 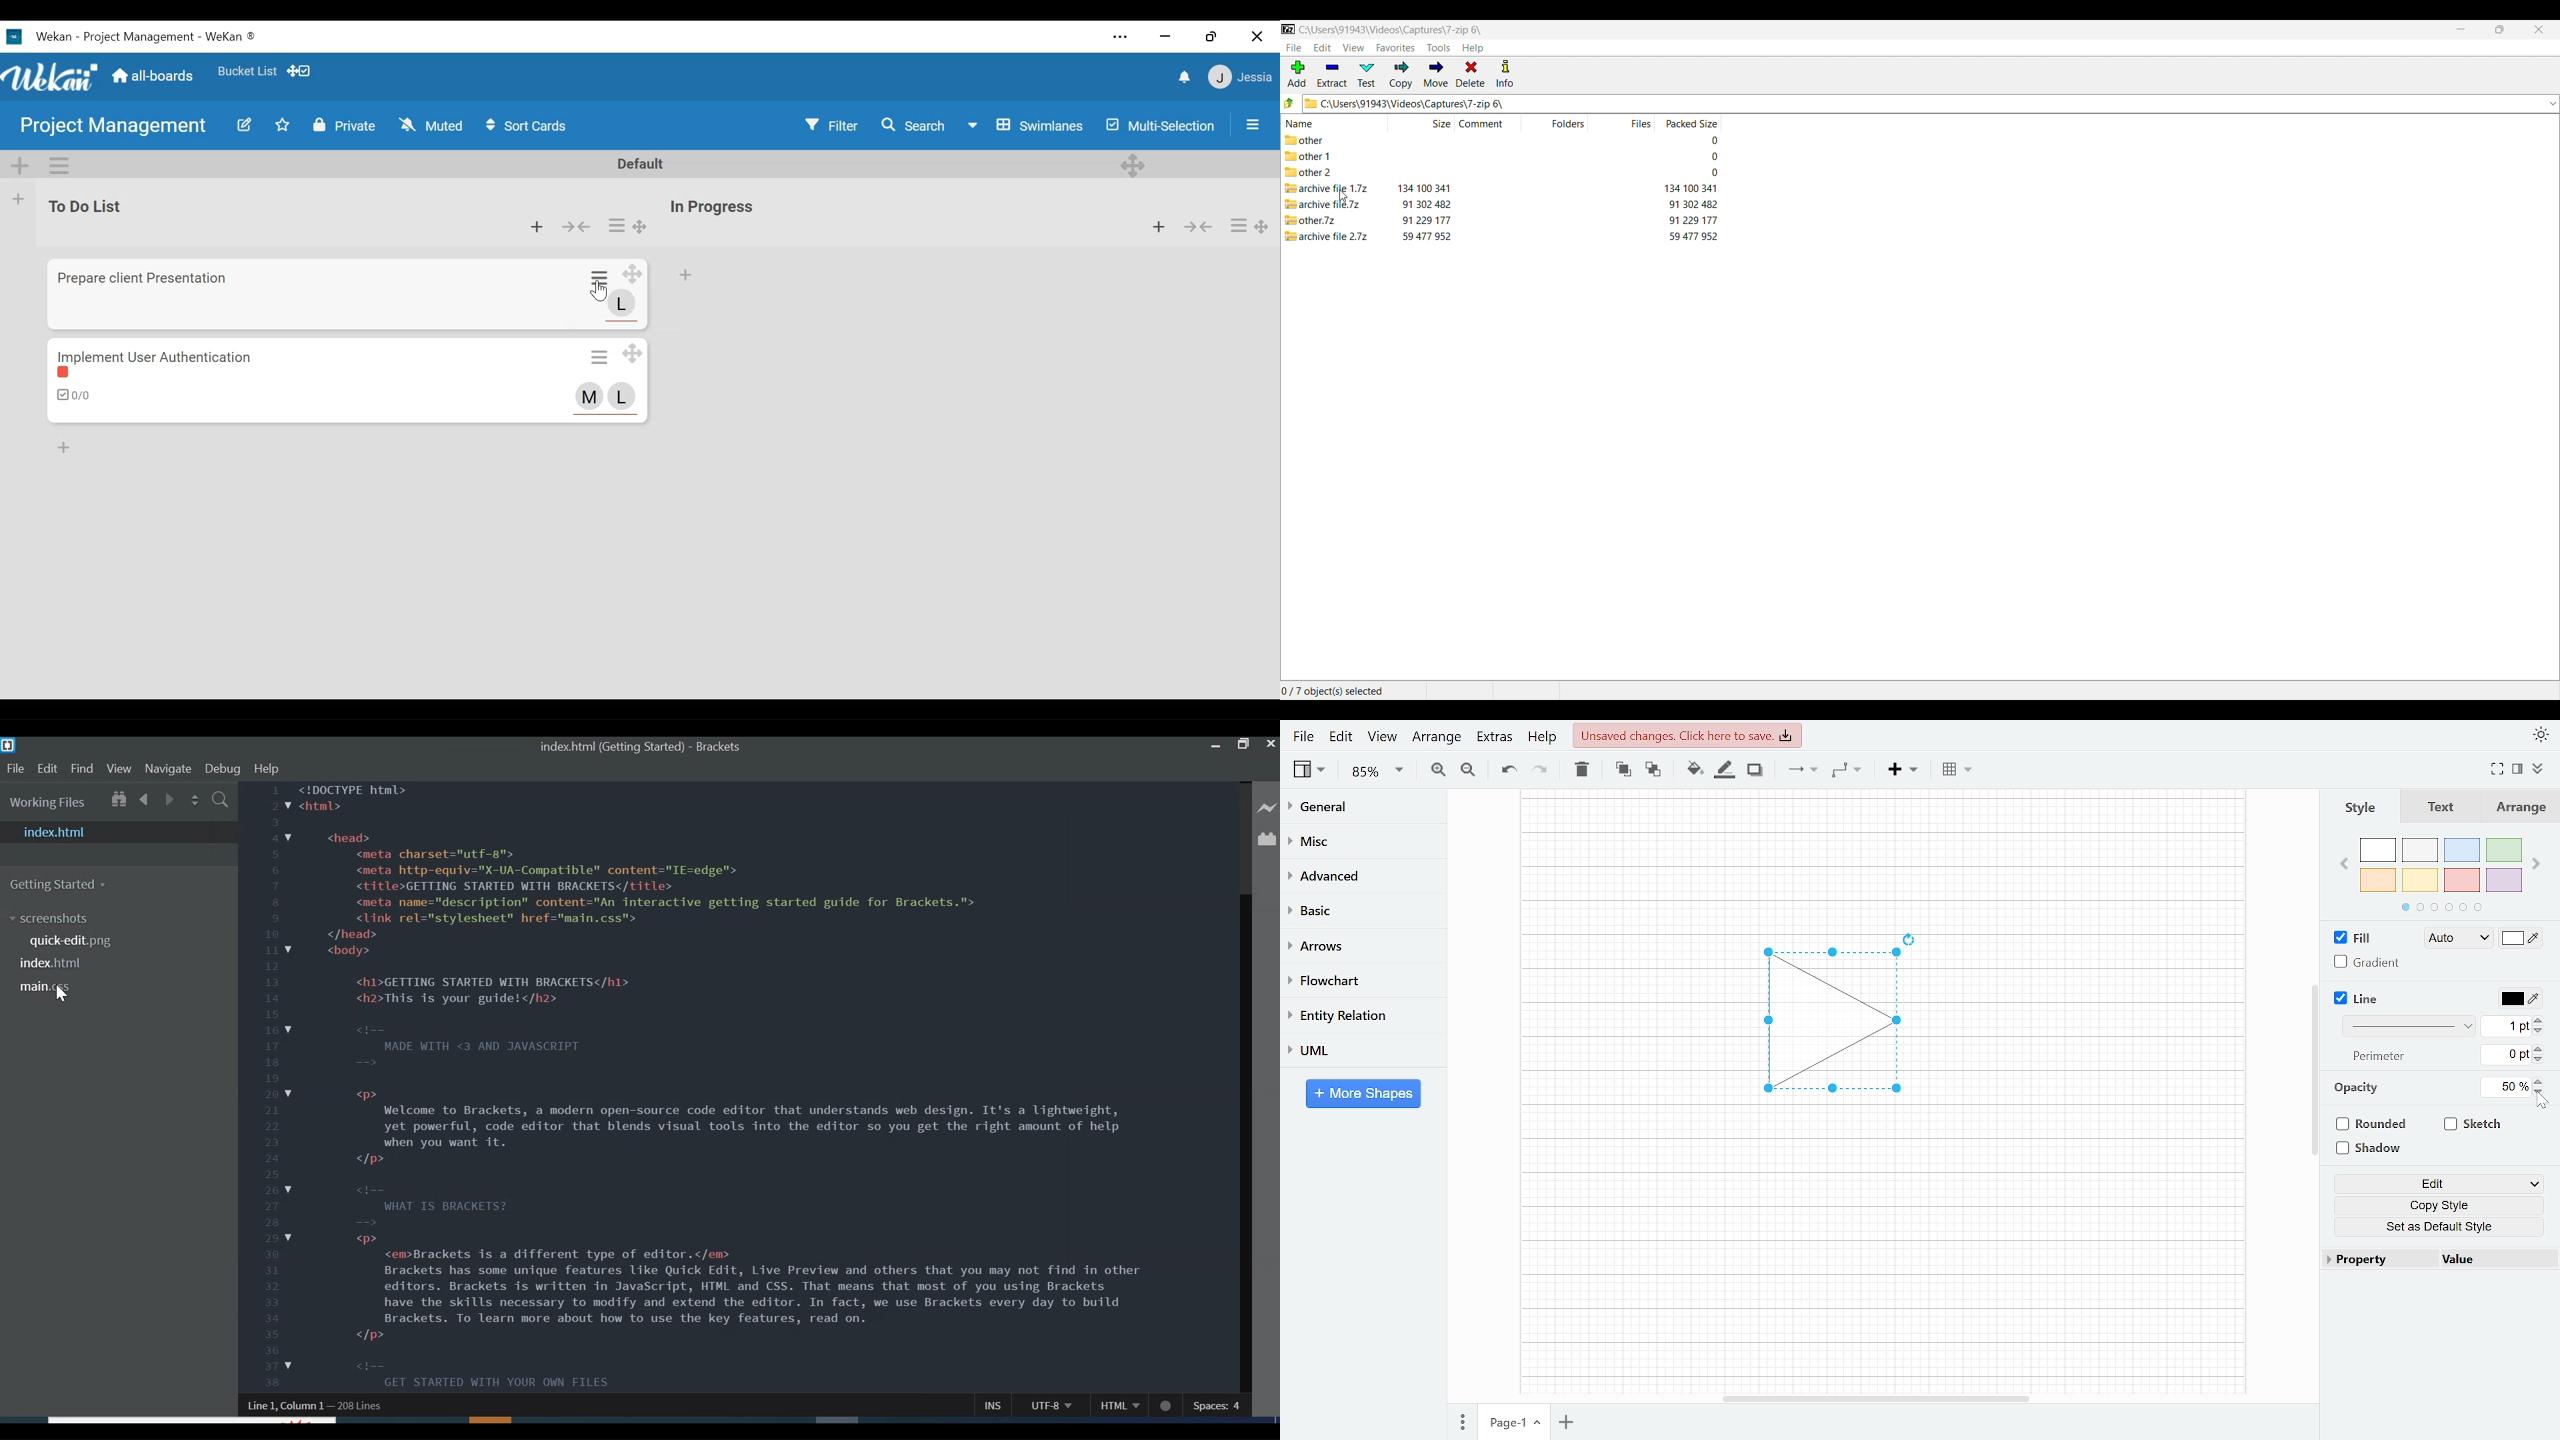 What do you see at coordinates (2474, 1124) in the screenshot?
I see `Sketch` at bounding box center [2474, 1124].